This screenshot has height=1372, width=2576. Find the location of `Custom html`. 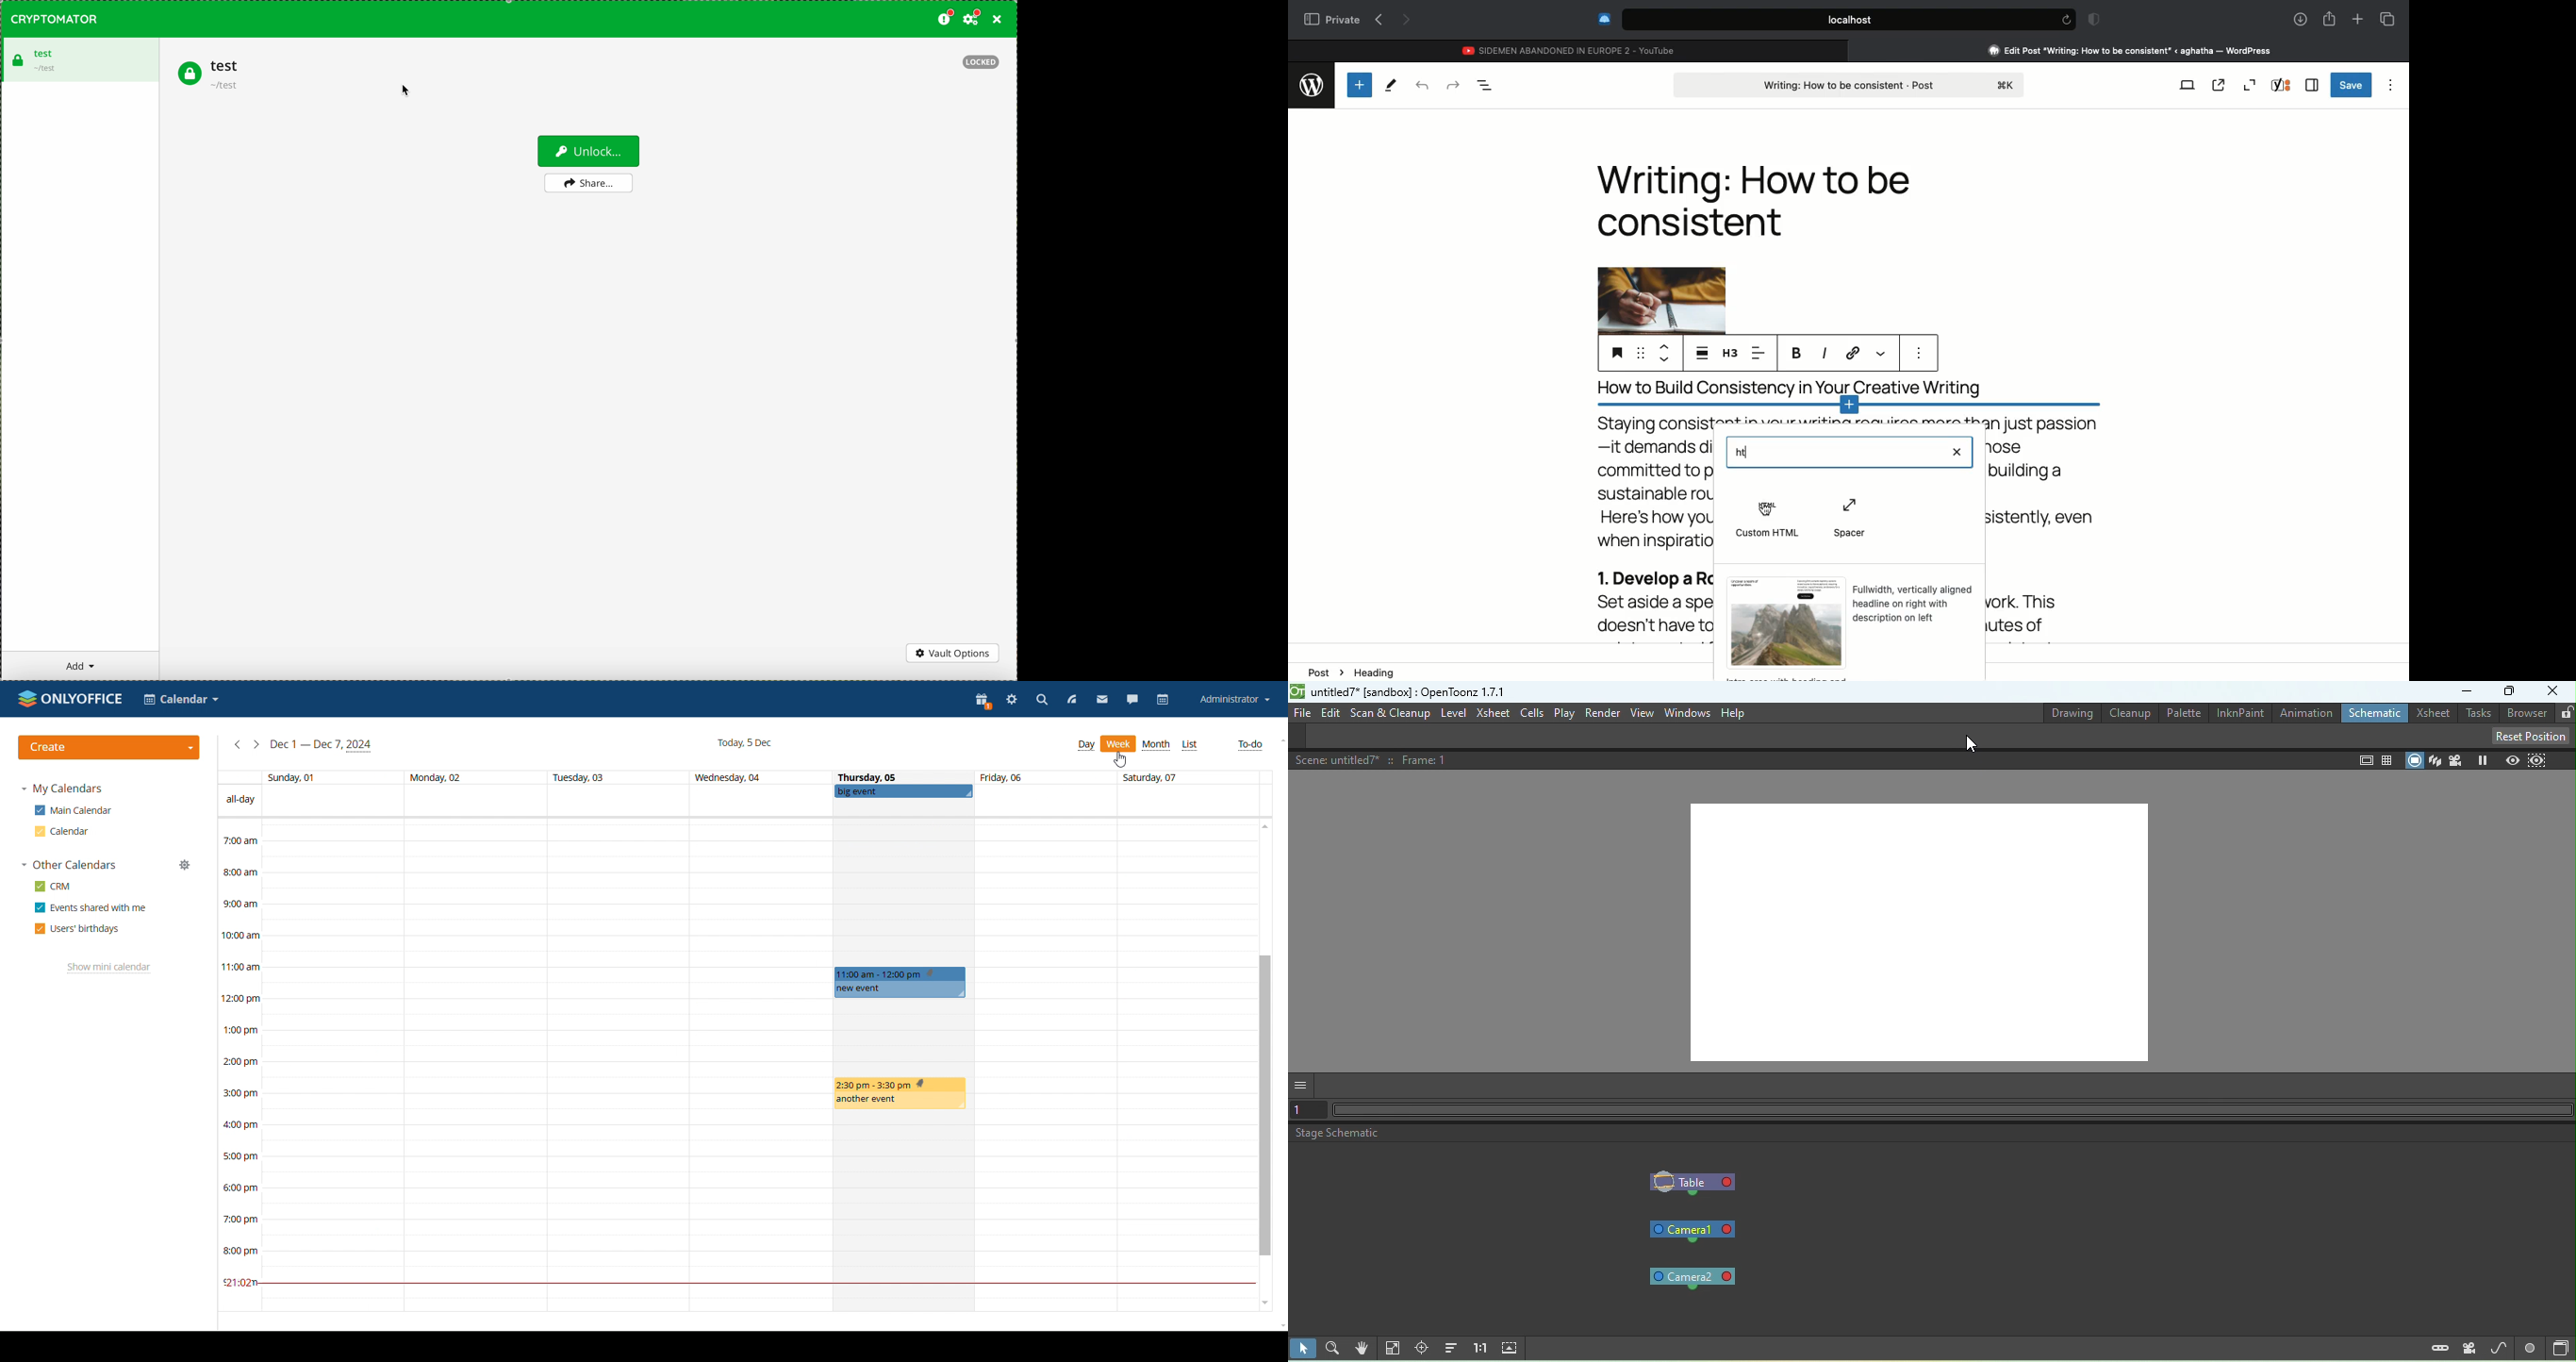

Custom html is located at coordinates (1766, 522).